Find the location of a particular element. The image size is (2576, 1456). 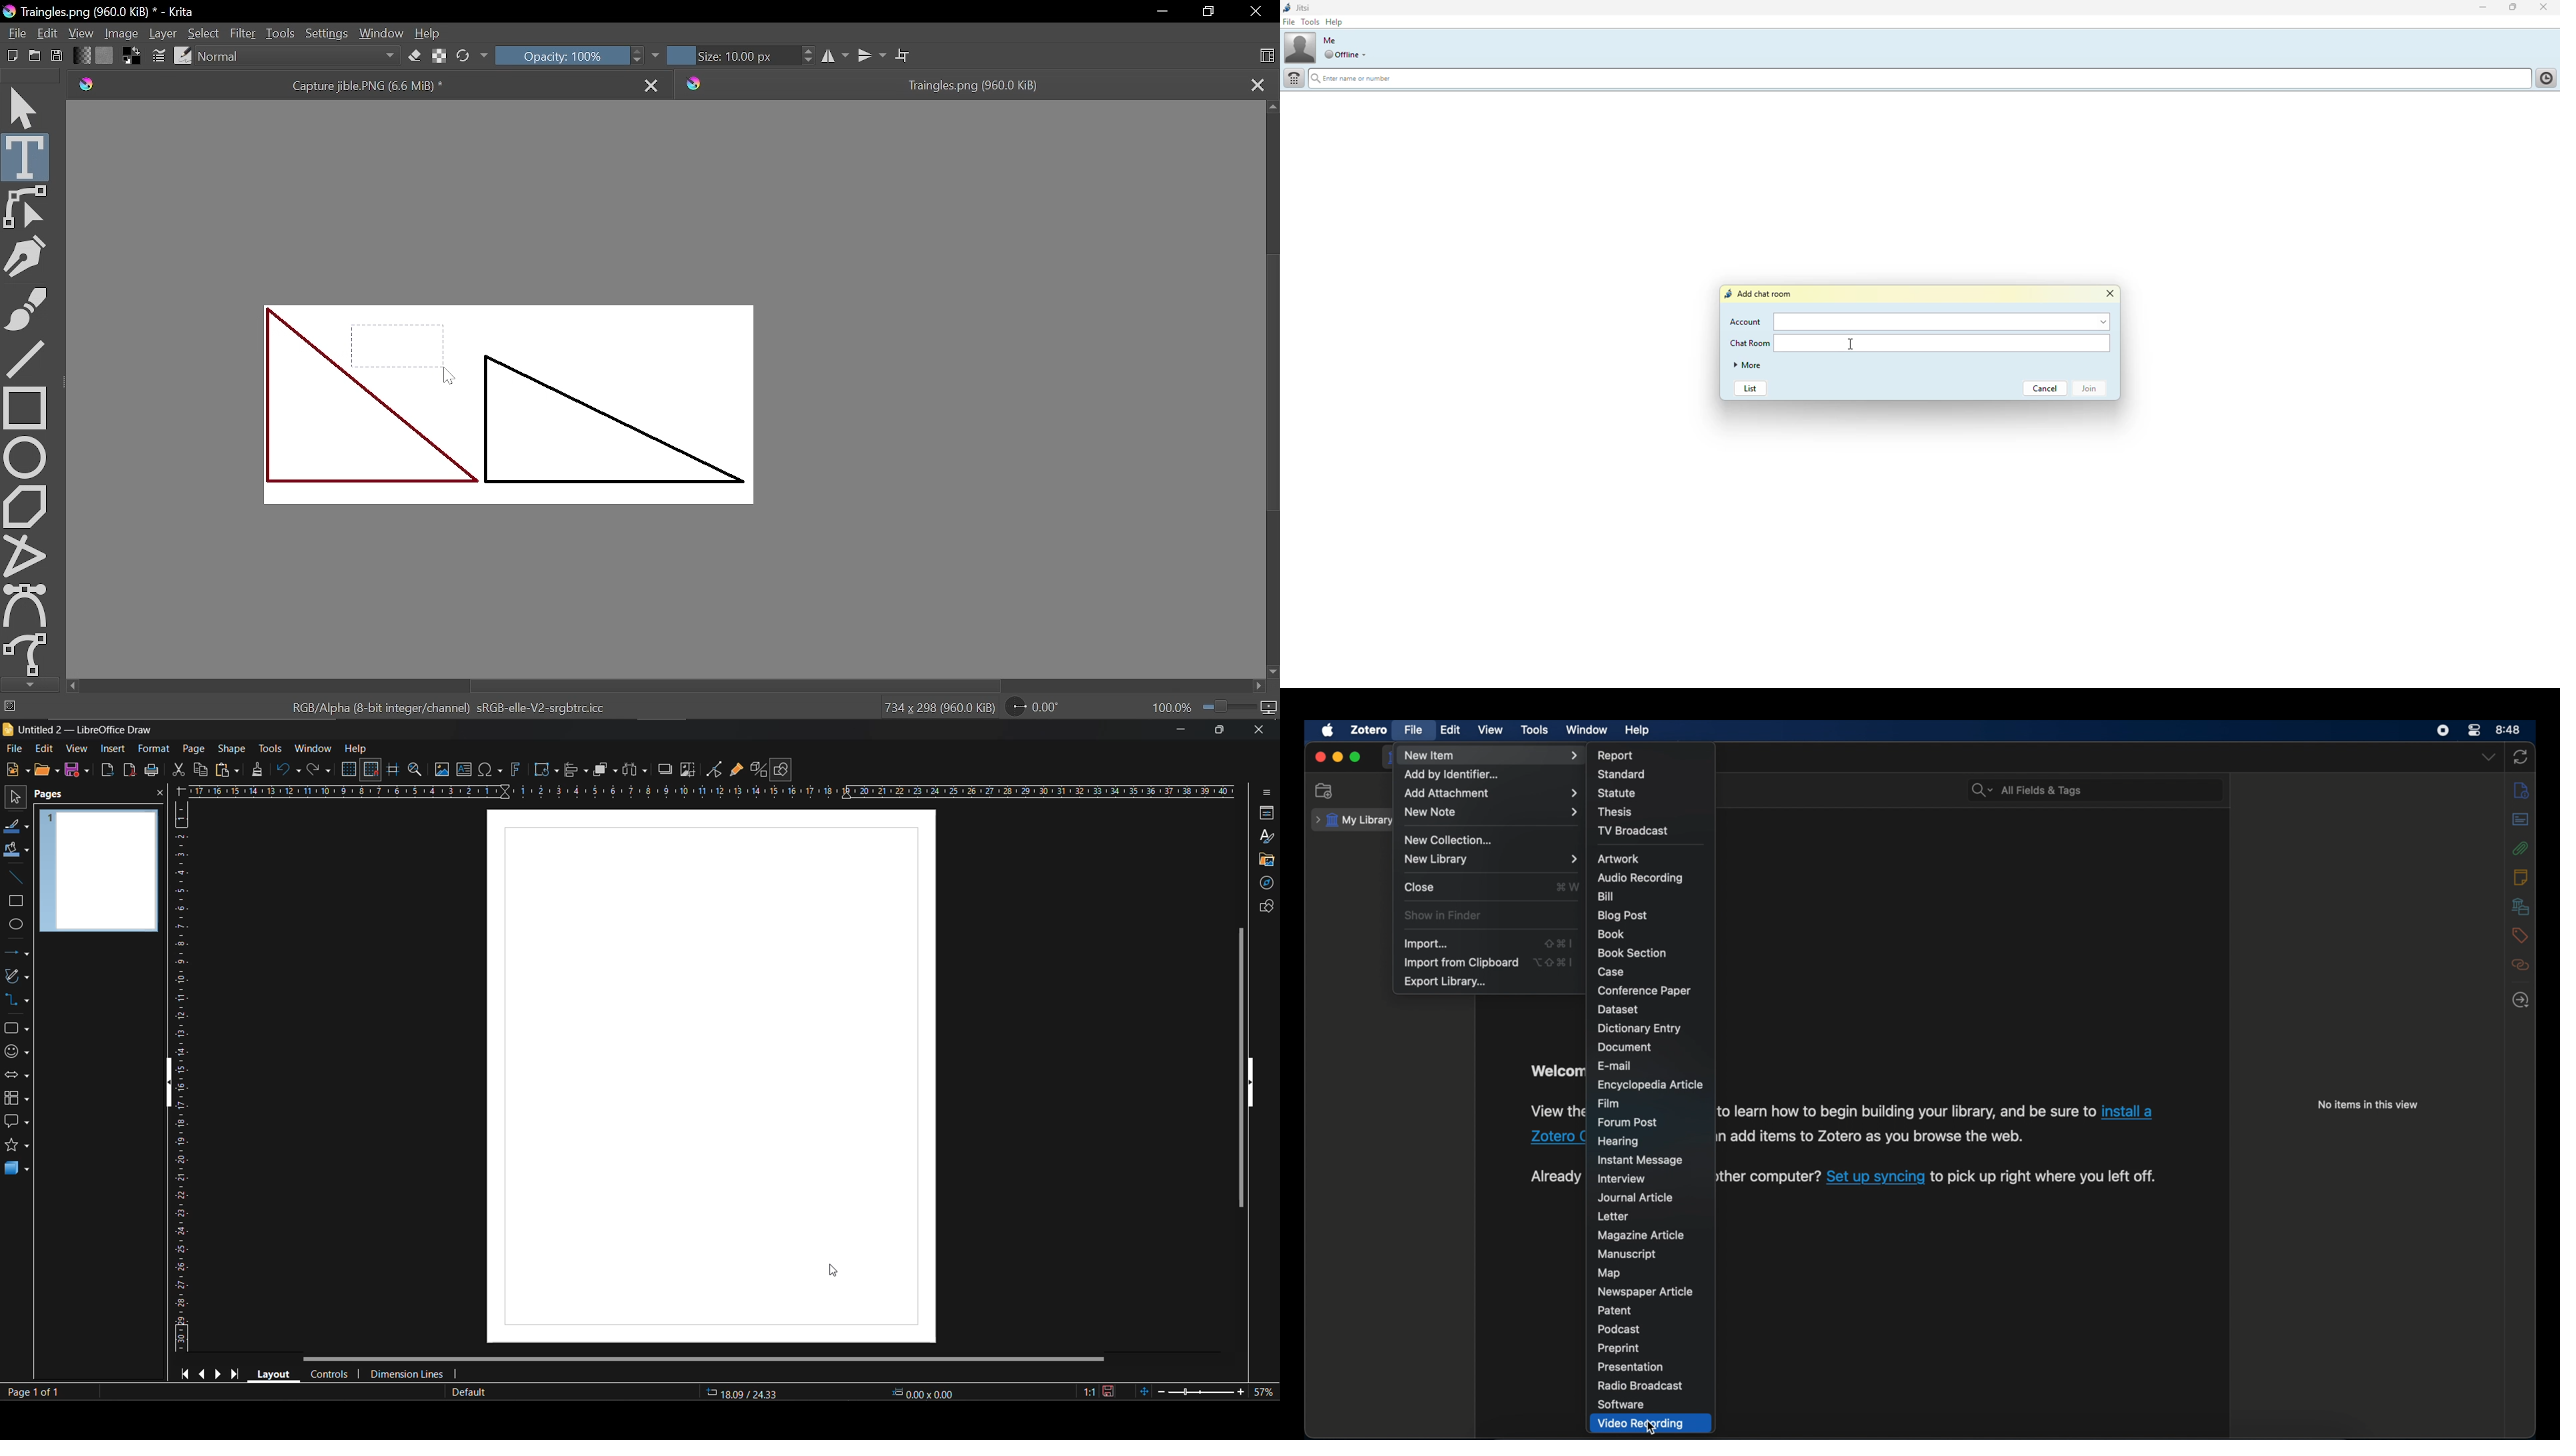

text tool is located at coordinates (26, 157).